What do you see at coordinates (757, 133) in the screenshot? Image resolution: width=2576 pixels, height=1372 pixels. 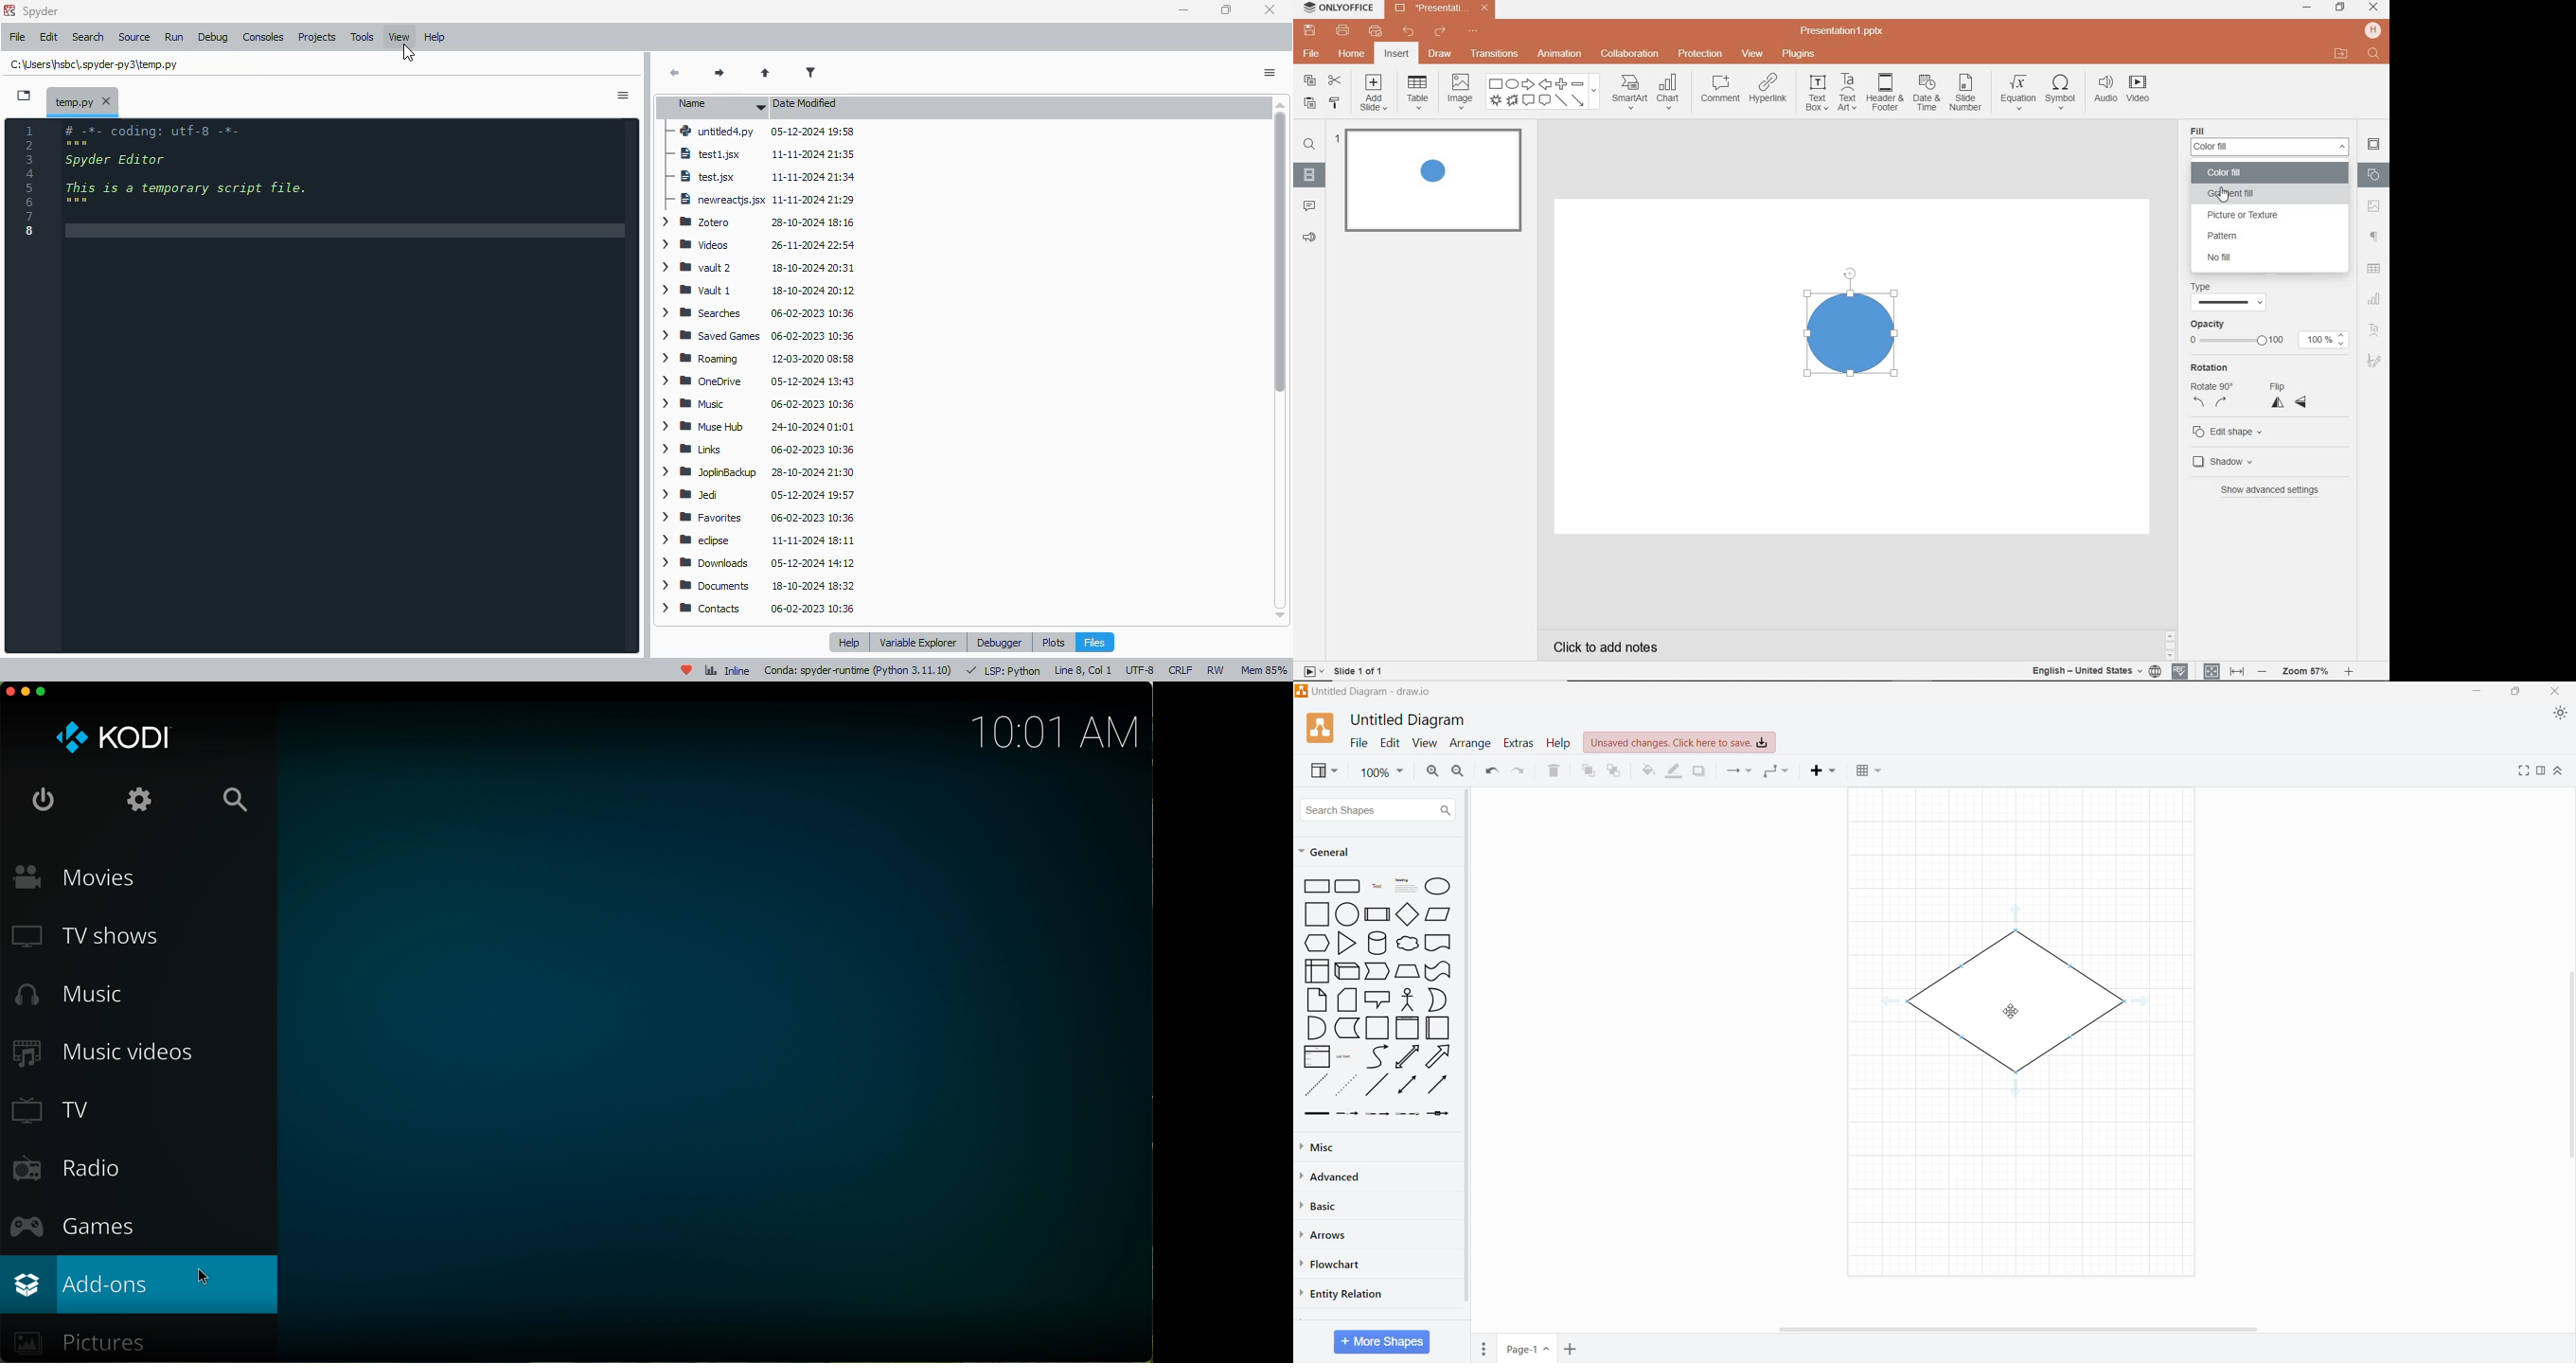 I see `untitled4.py` at bounding box center [757, 133].